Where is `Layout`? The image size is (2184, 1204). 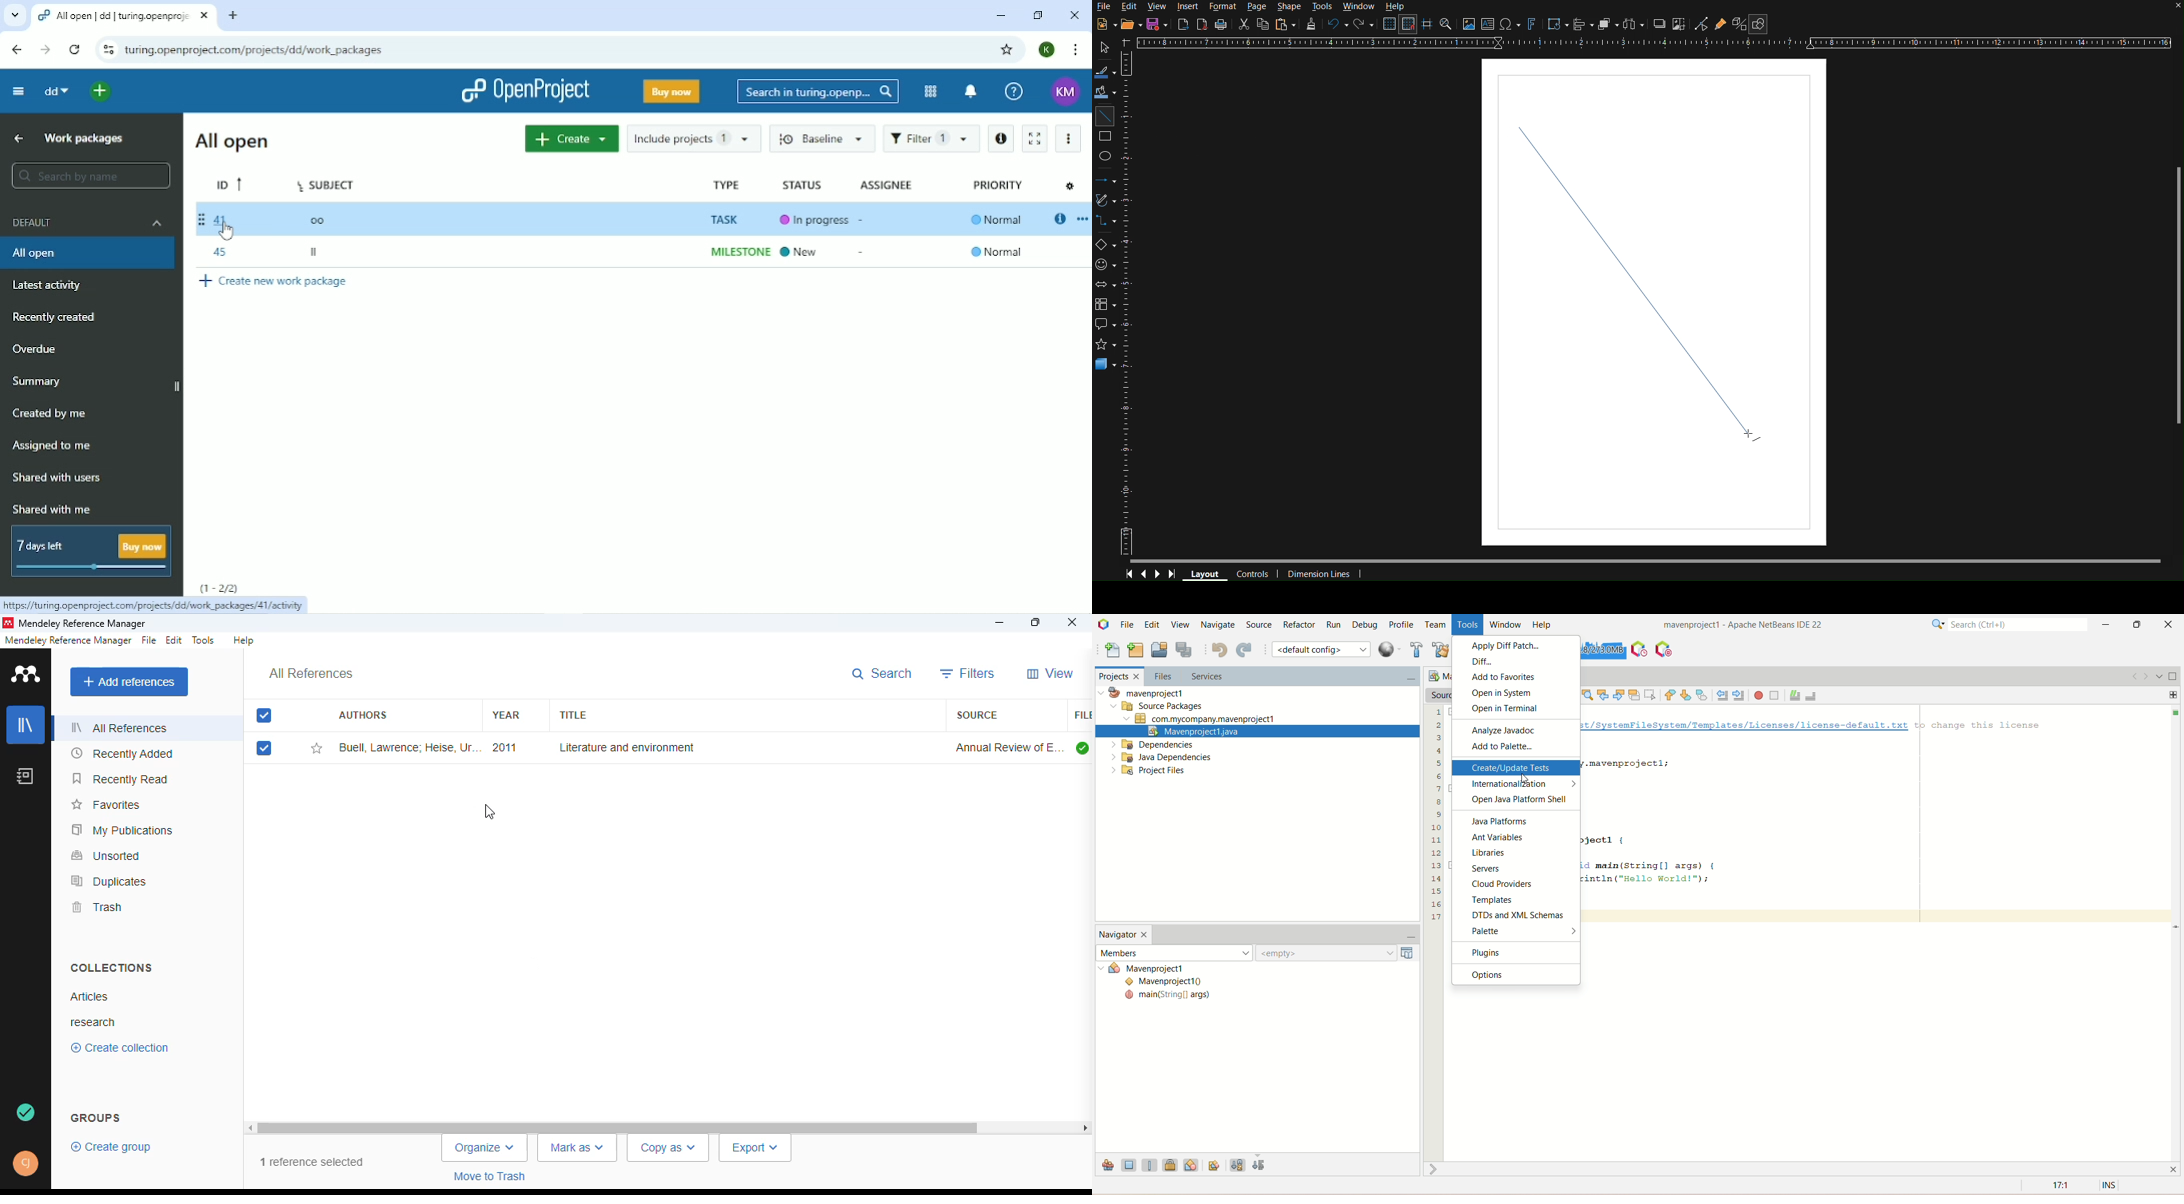 Layout is located at coordinates (1206, 574).